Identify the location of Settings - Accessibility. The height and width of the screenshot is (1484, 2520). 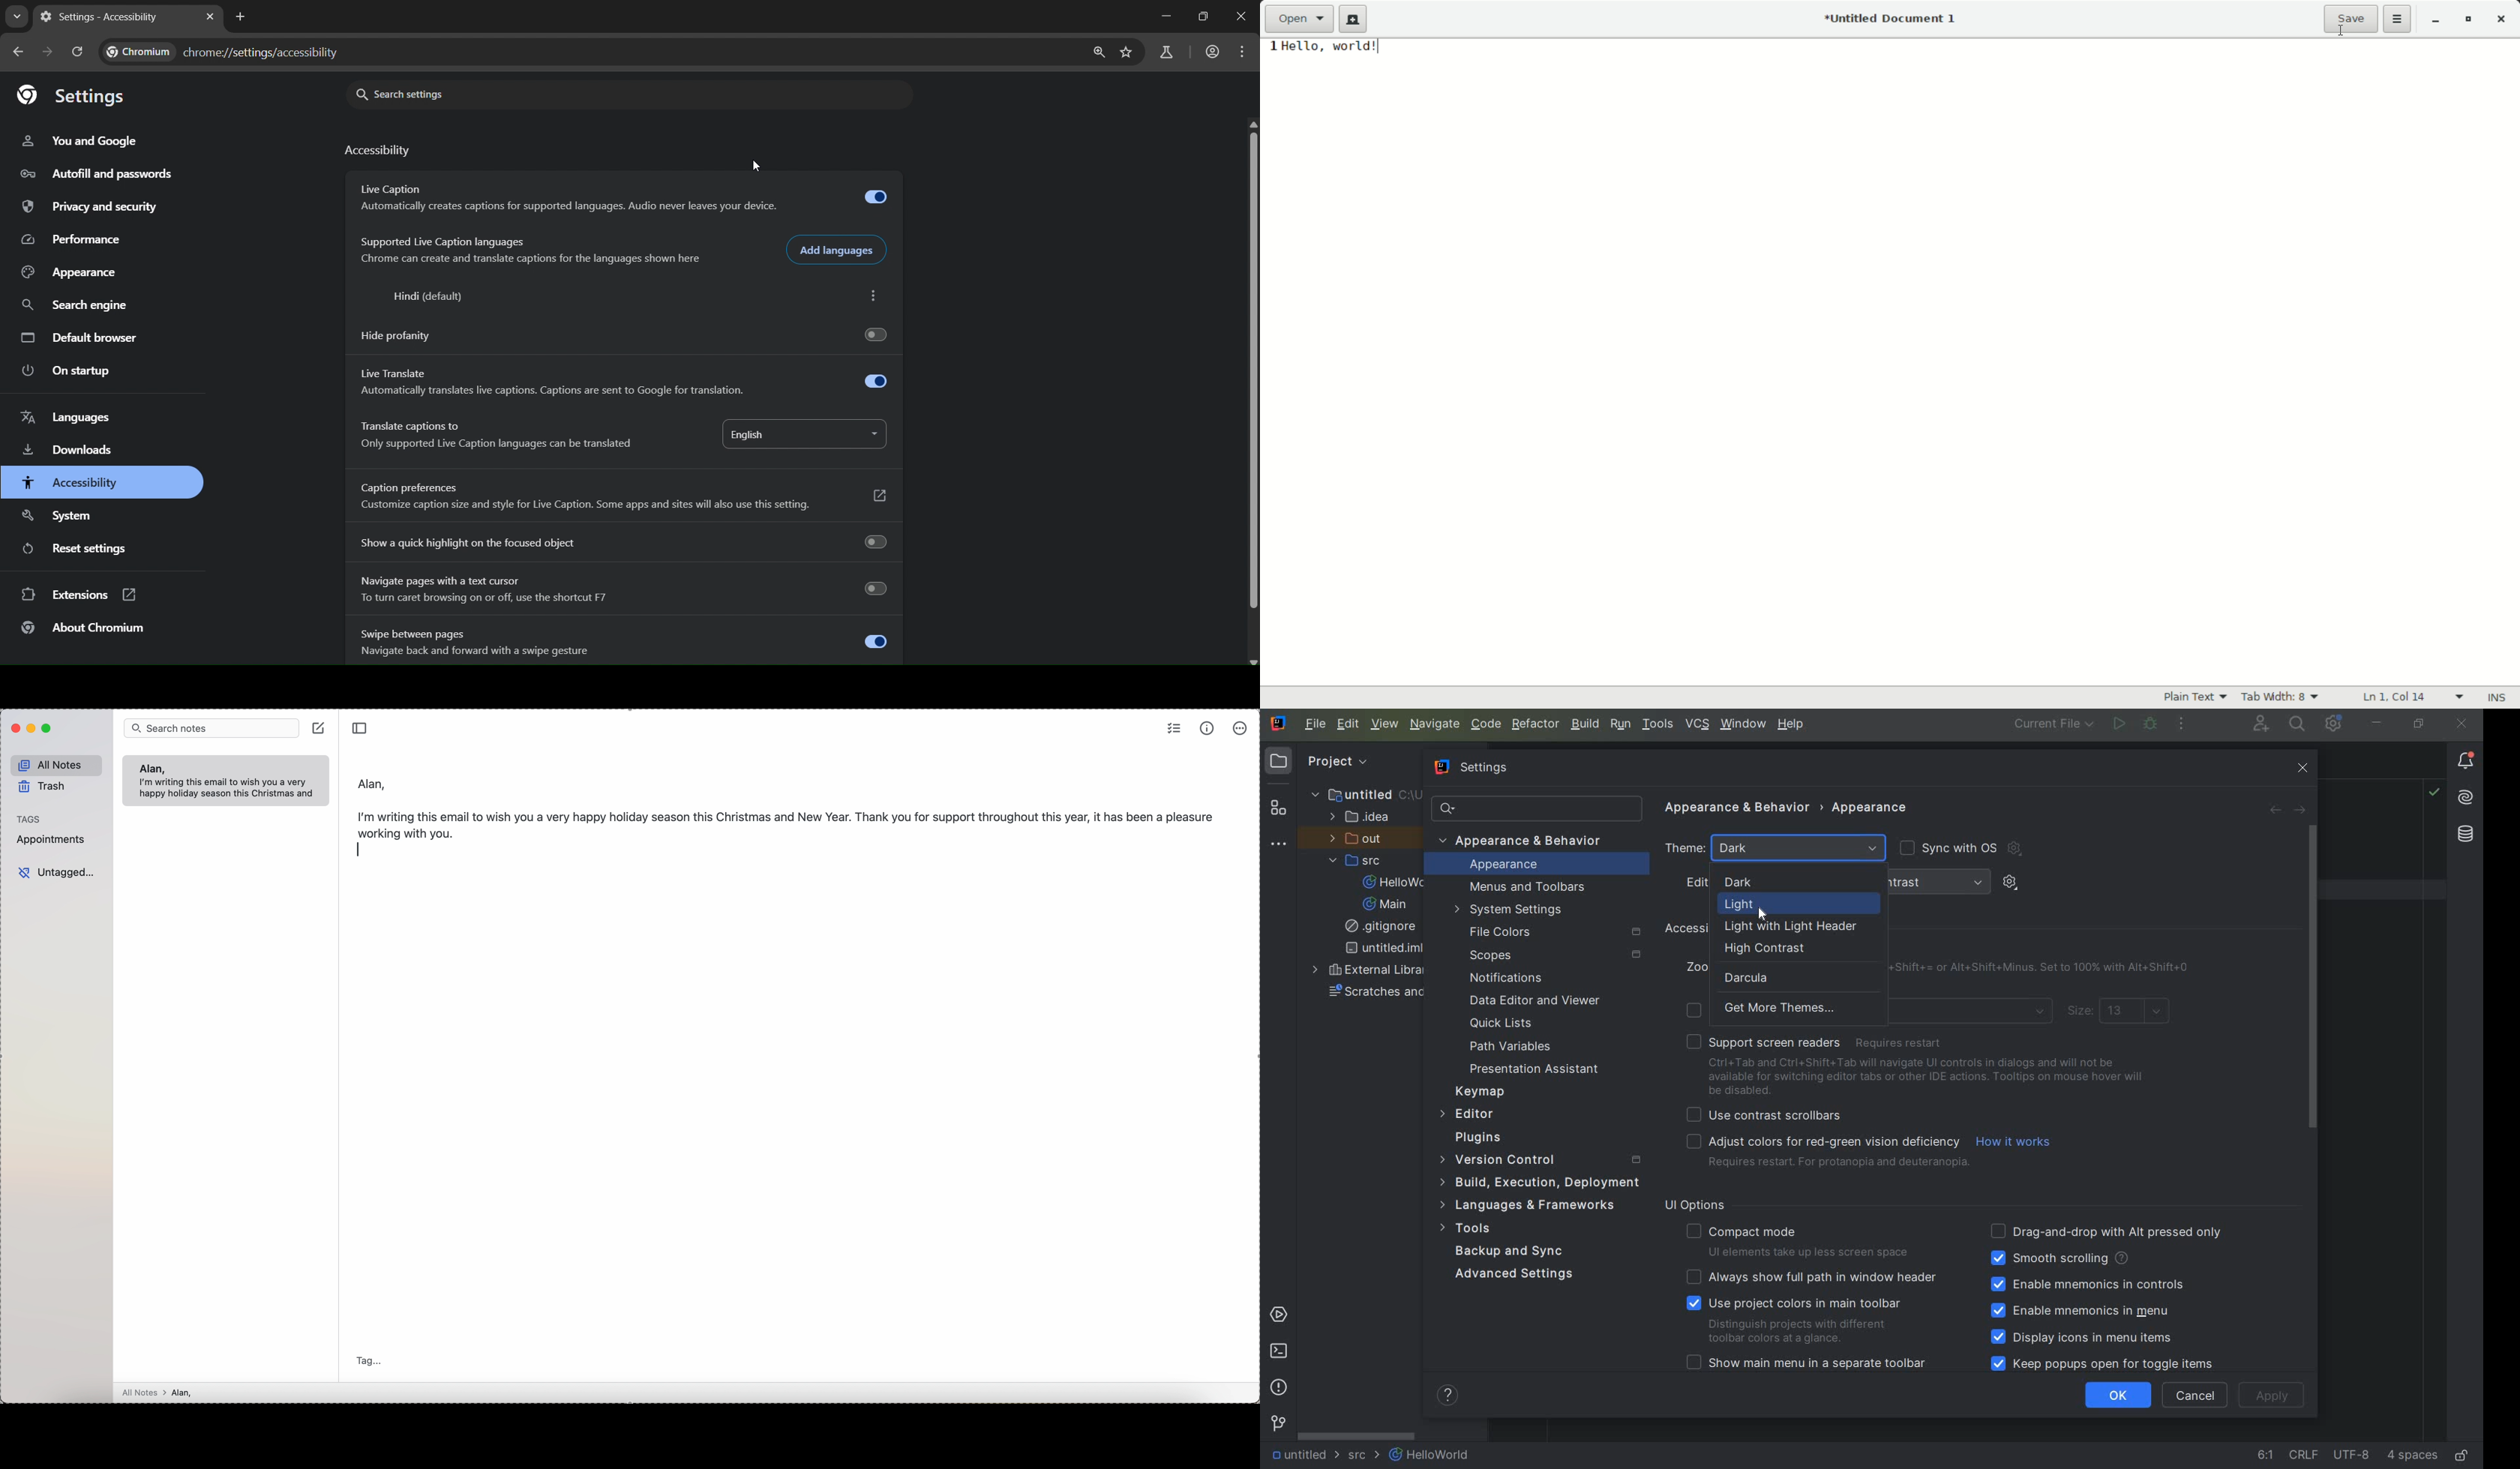
(100, 16).